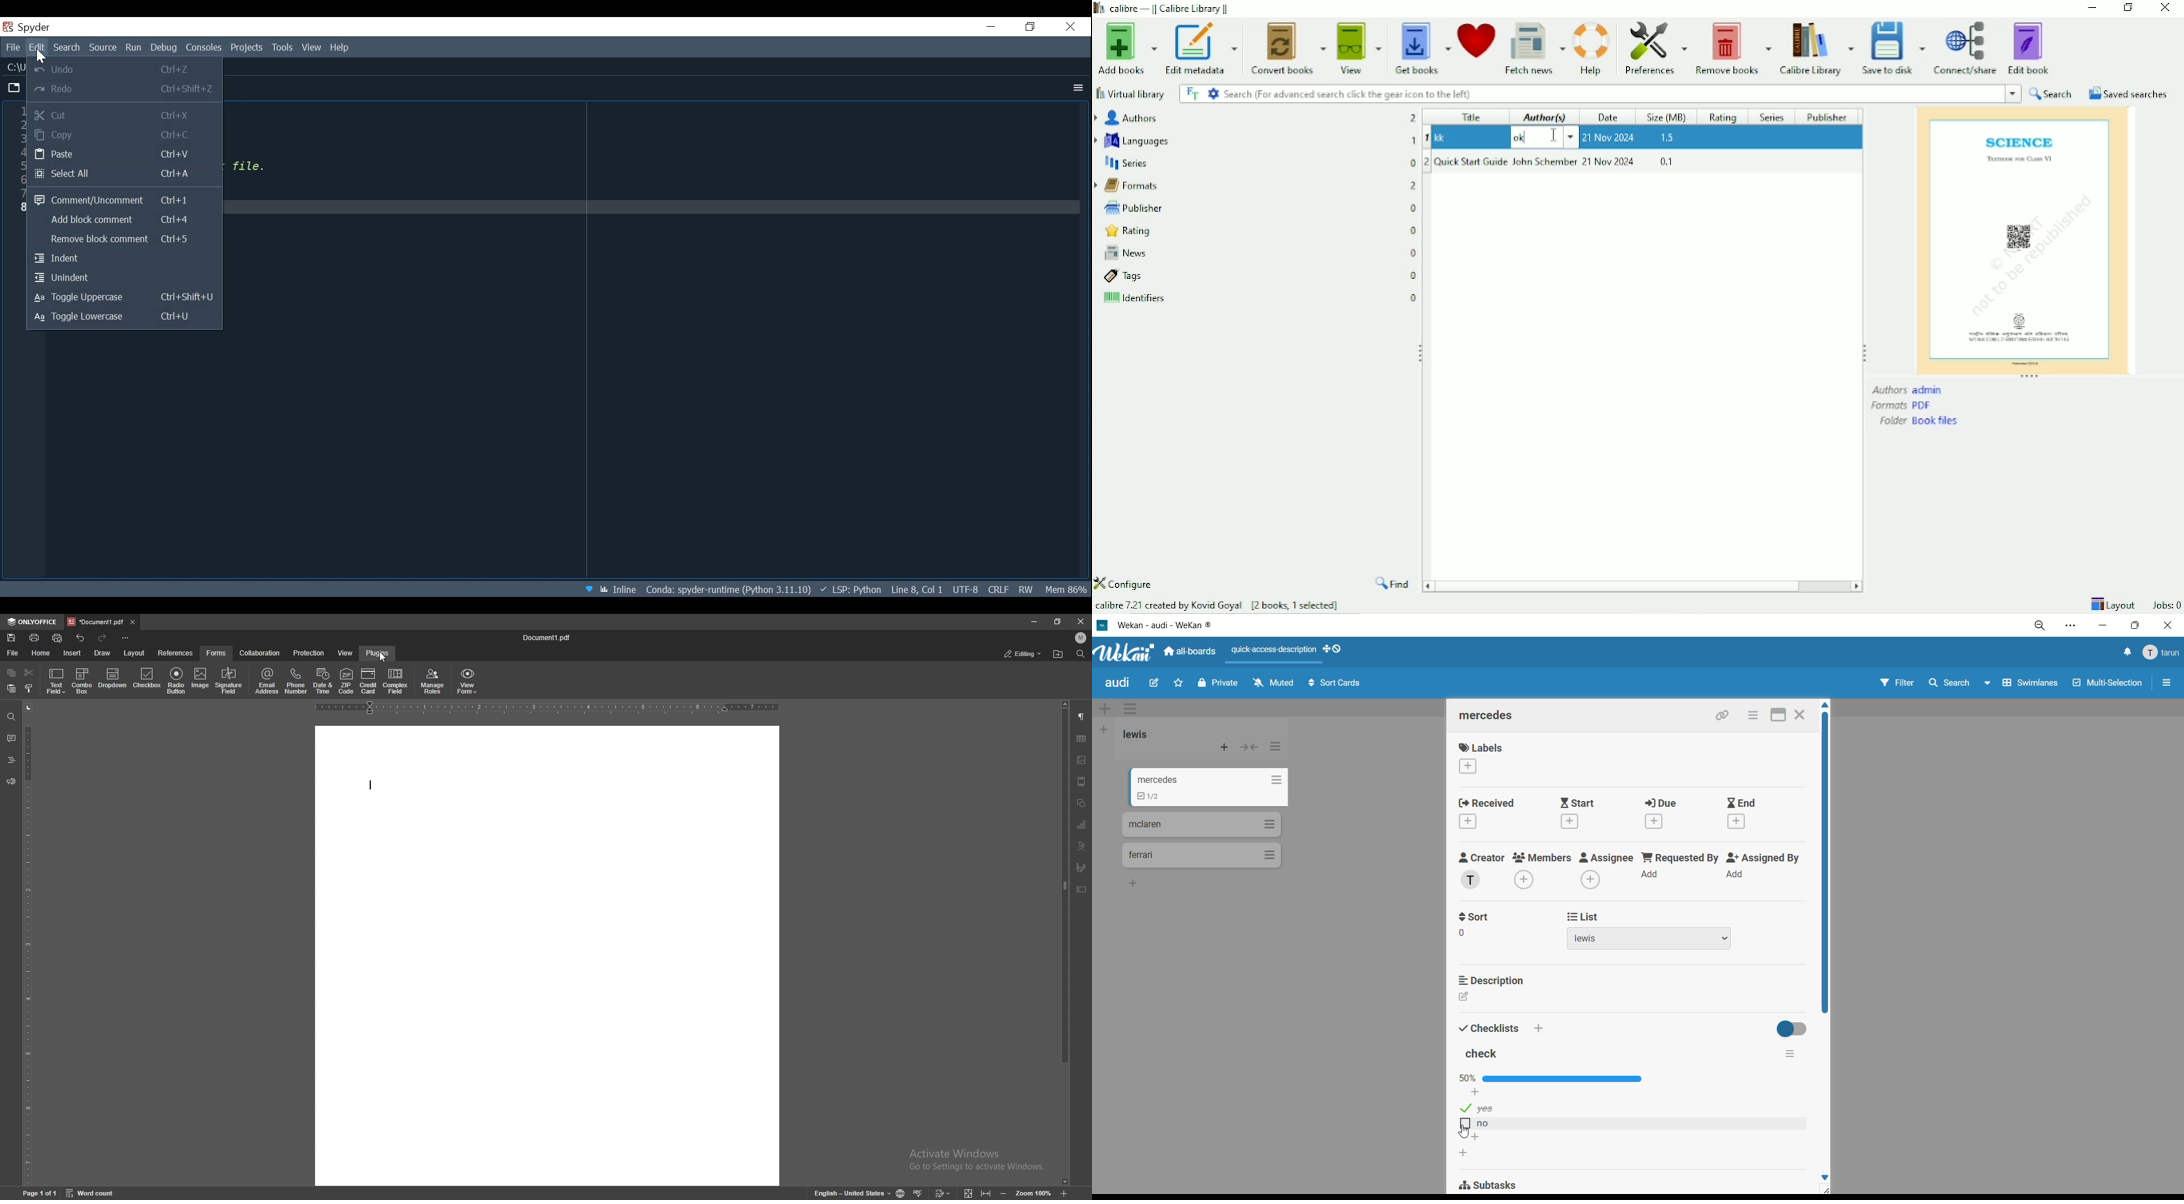 The width and height of the screenshot is (2184, 1204). I want to click on Search, so click(67, 48).